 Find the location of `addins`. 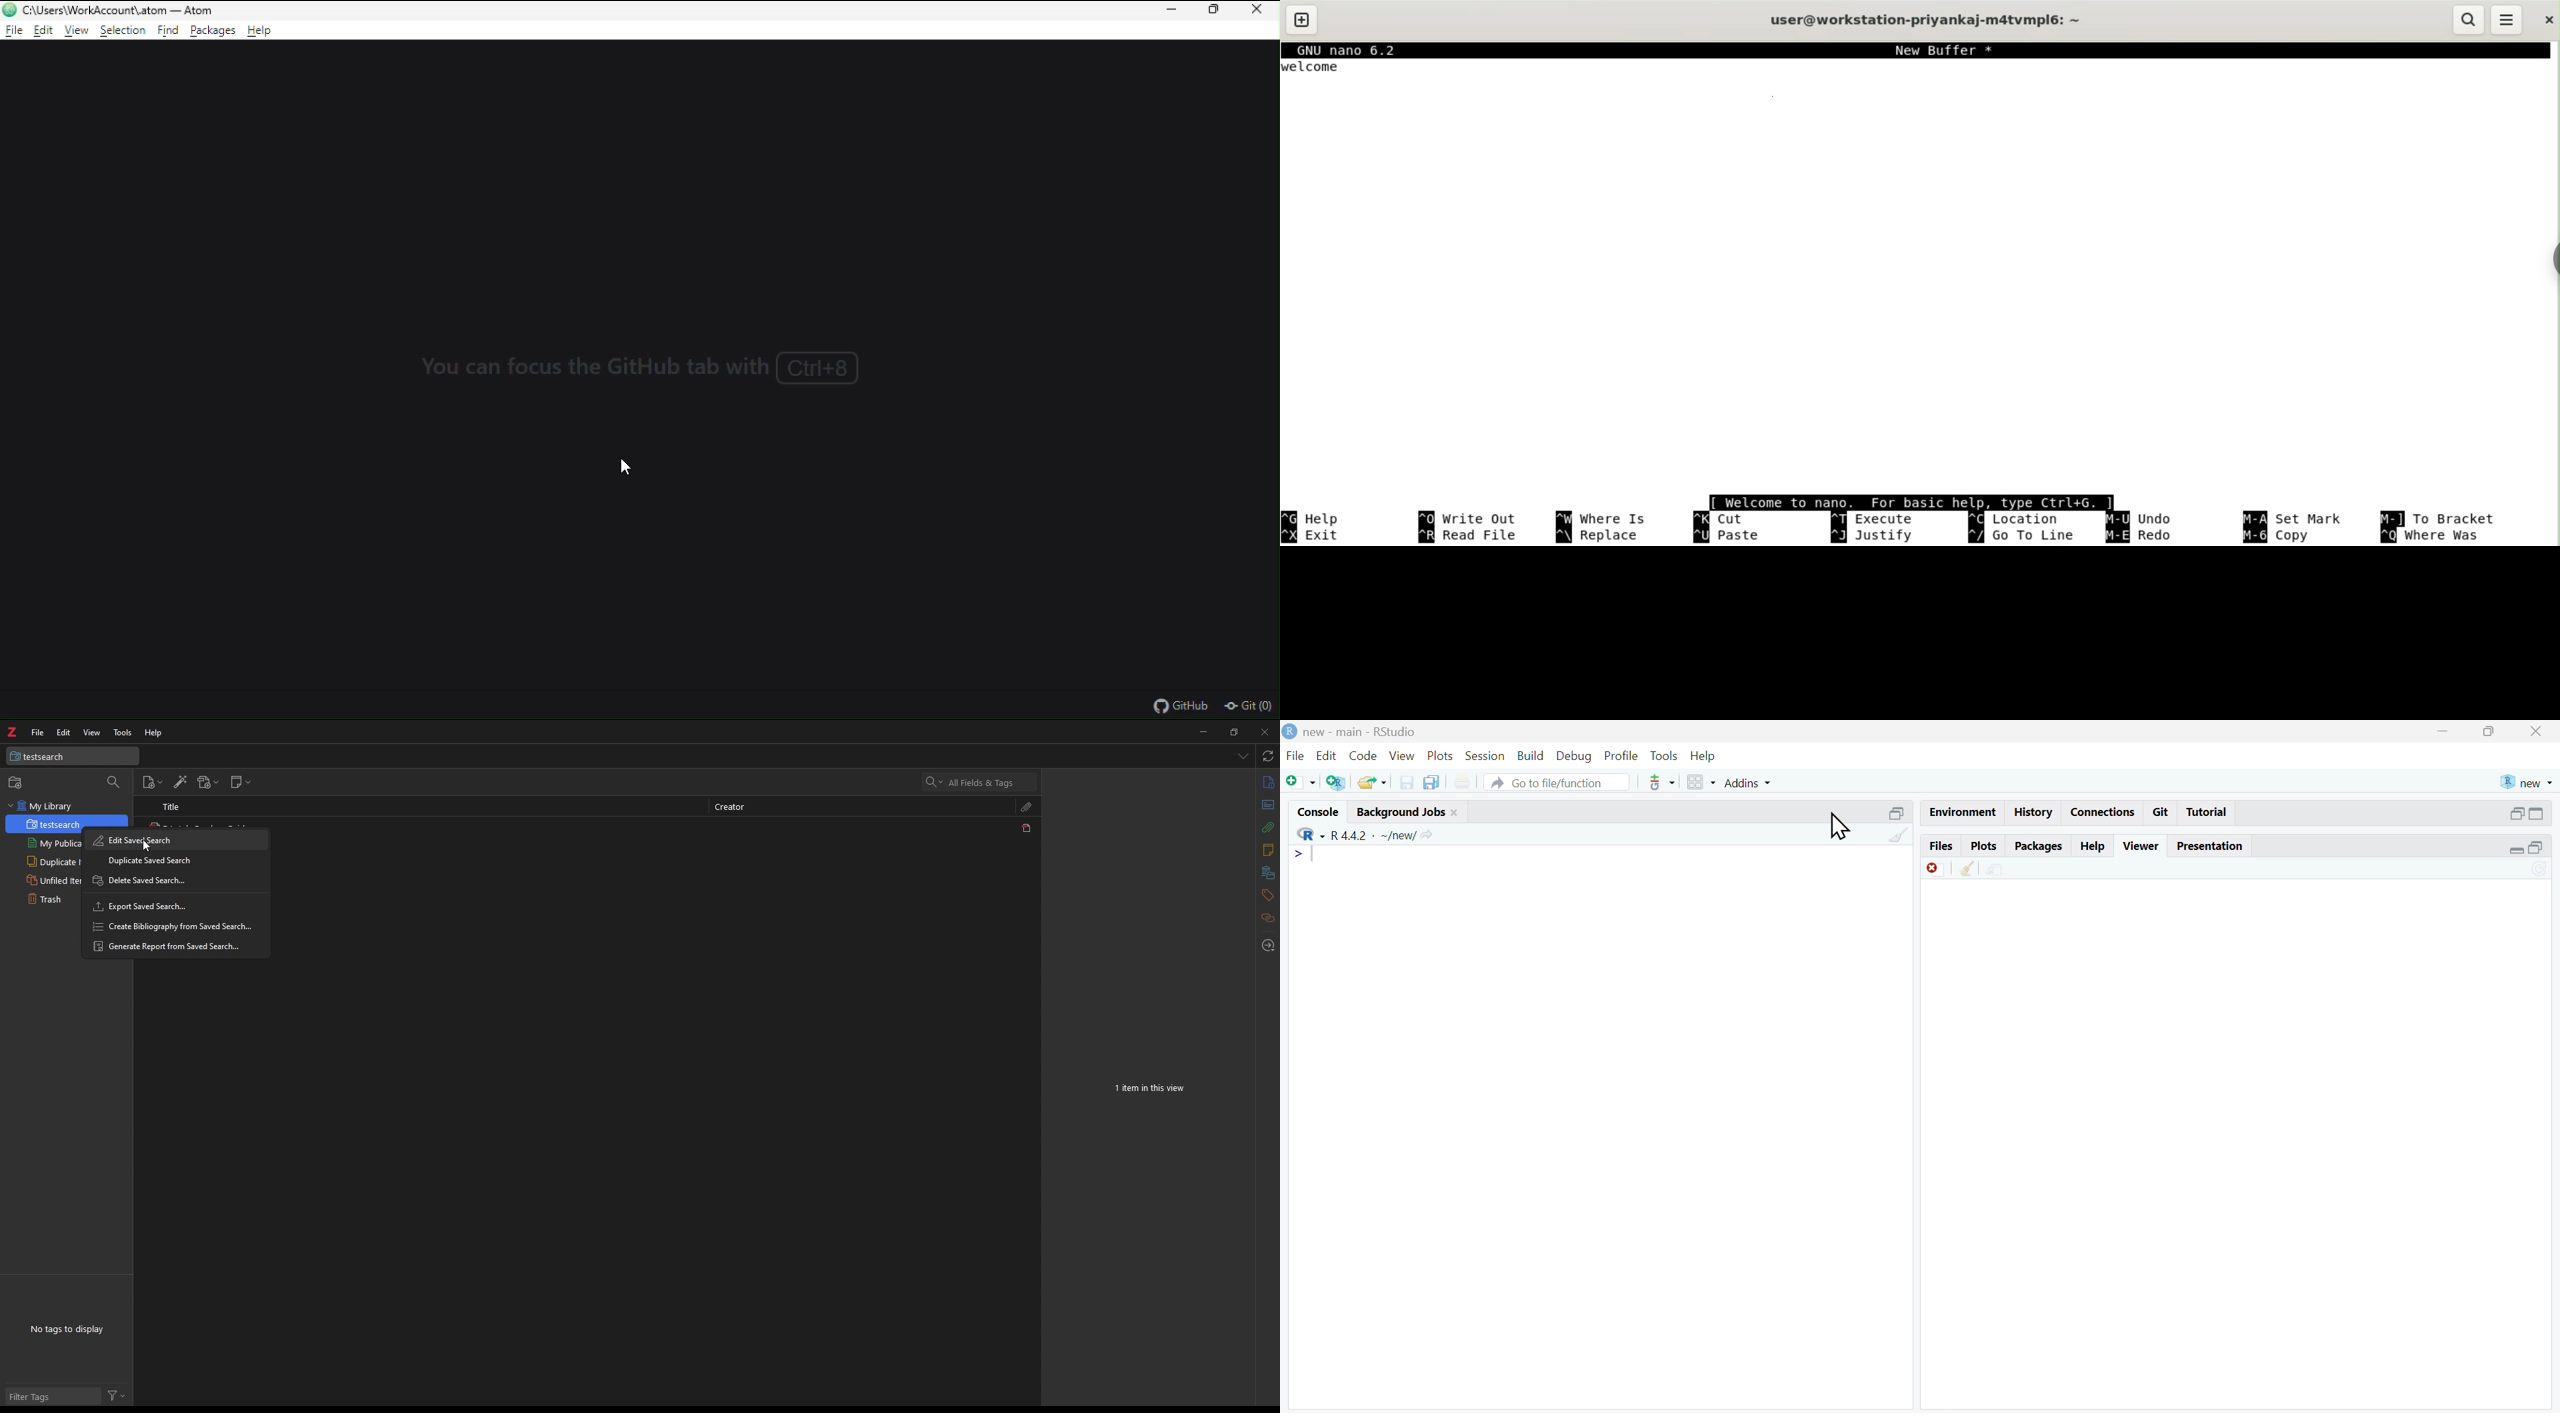

addins is located at coordinates (1750, 783).